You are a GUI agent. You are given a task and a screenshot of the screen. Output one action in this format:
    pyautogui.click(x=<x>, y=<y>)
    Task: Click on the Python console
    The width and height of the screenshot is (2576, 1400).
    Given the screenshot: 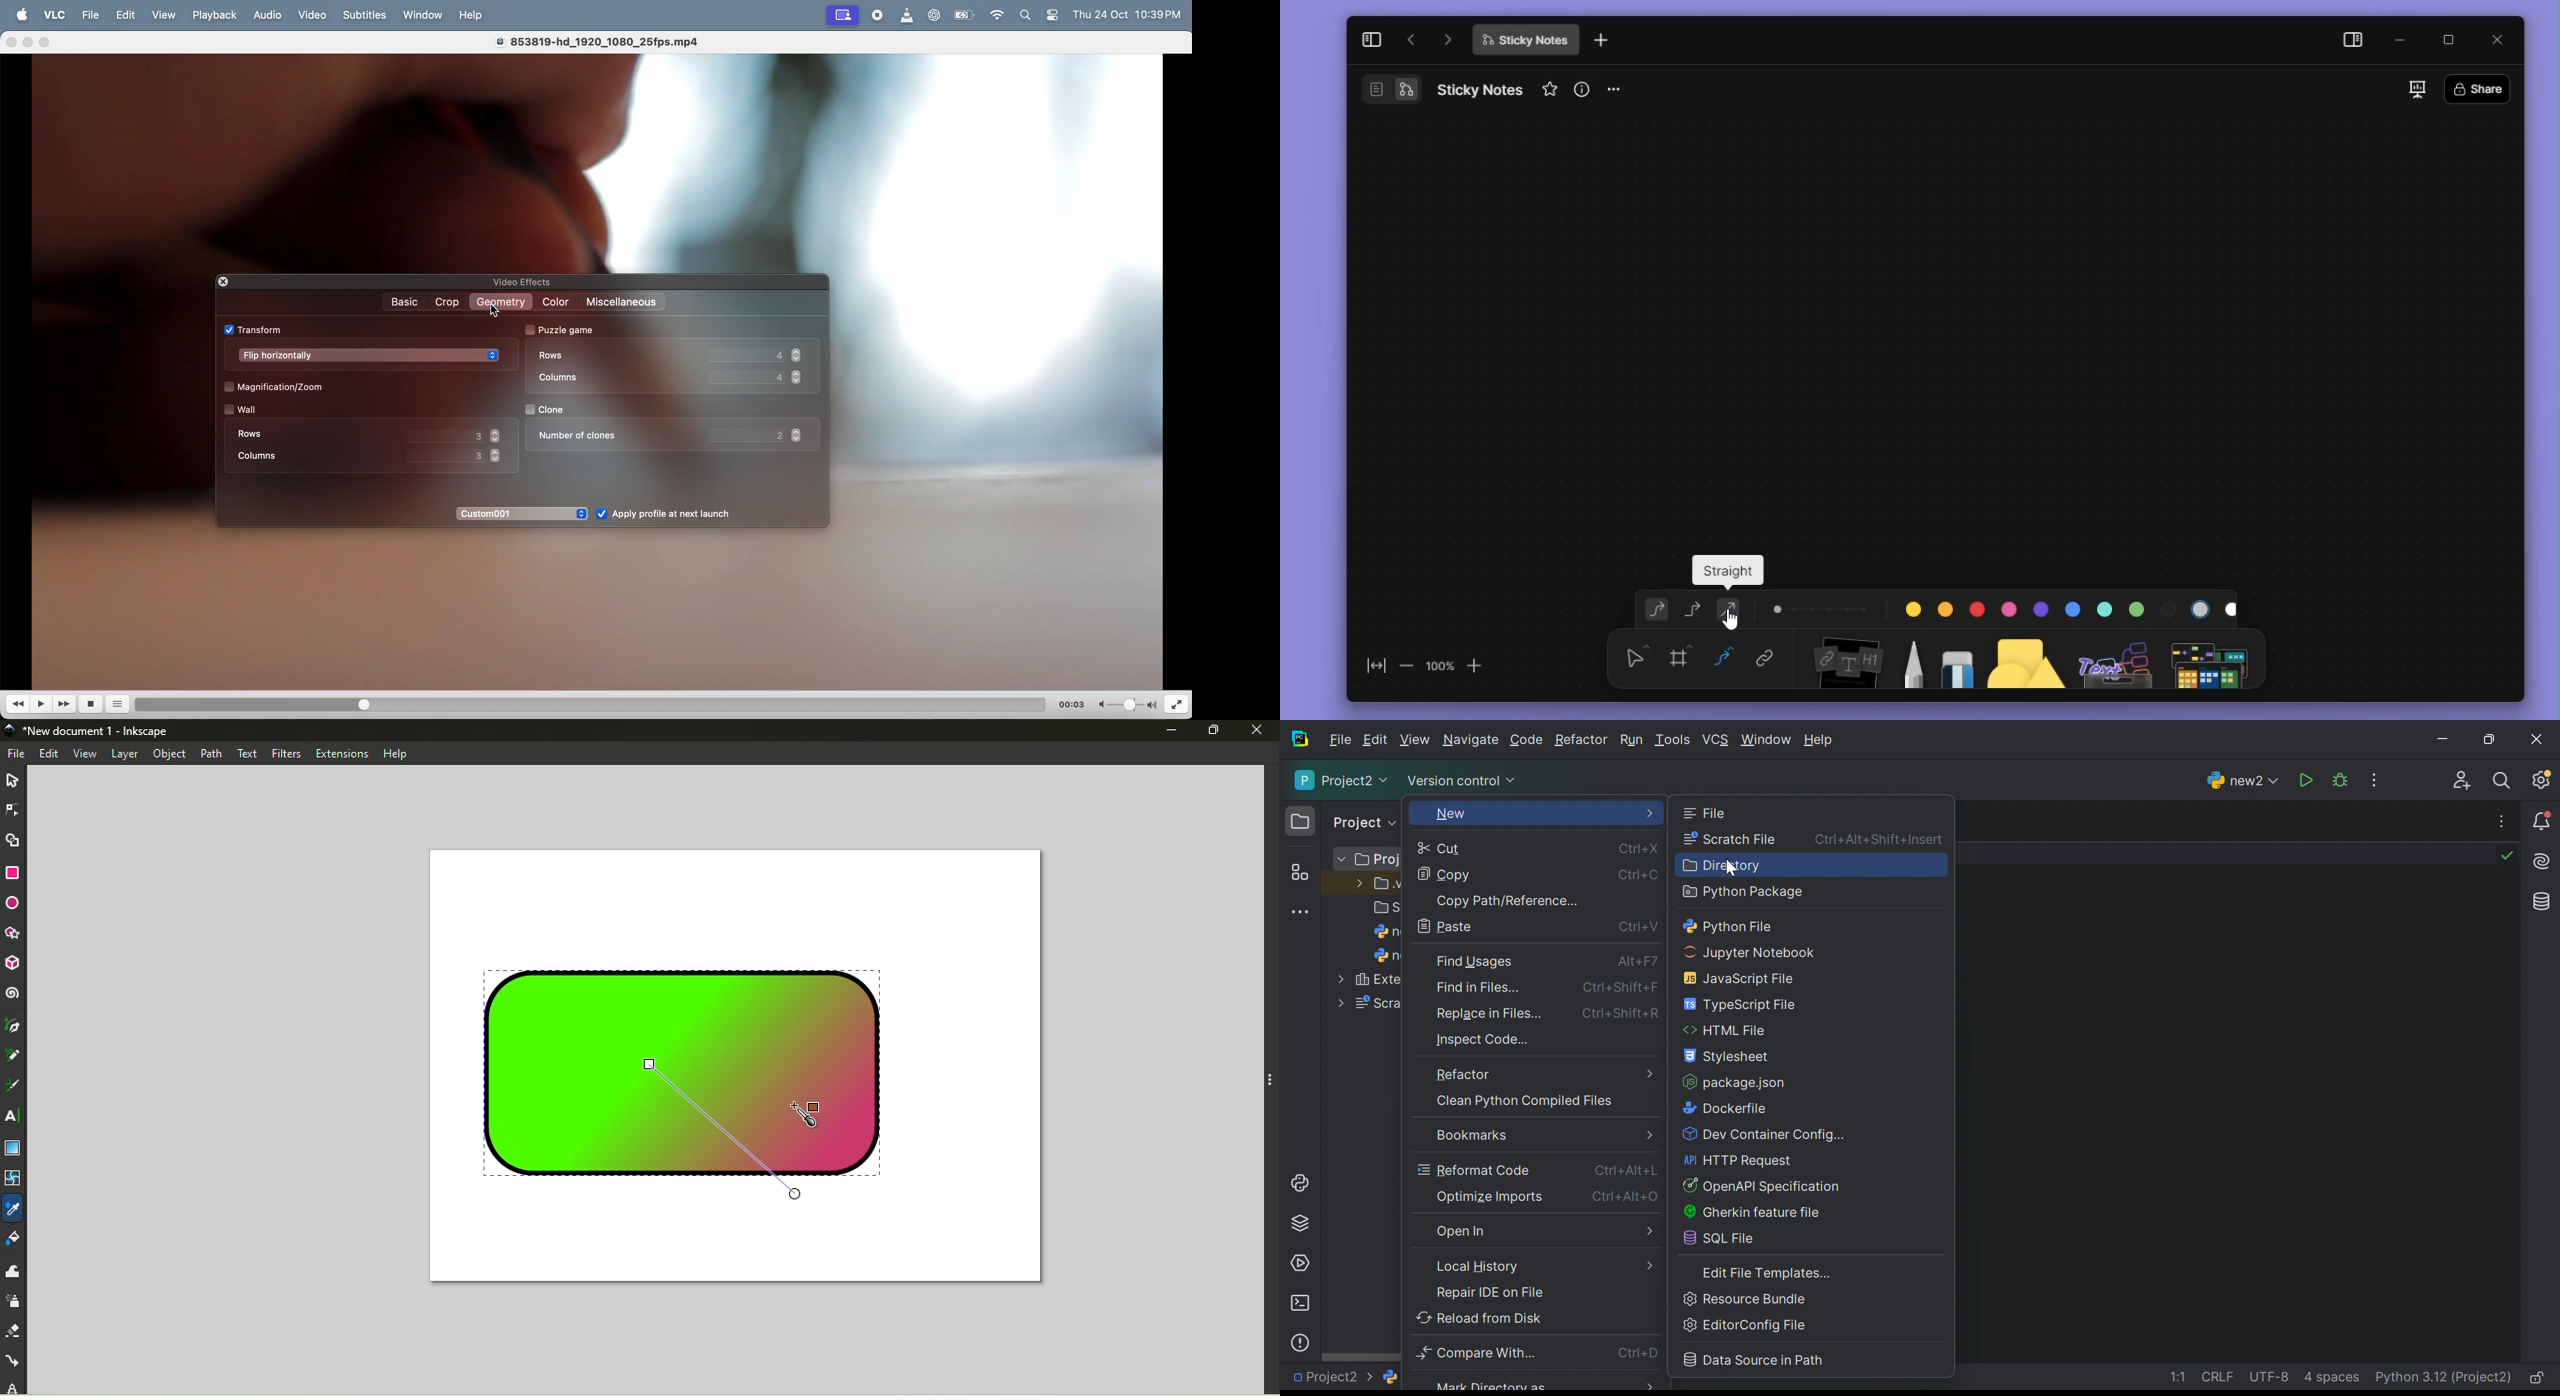 What is the action you would take?
    pyautogui.click(x=1298, y=1183)
    